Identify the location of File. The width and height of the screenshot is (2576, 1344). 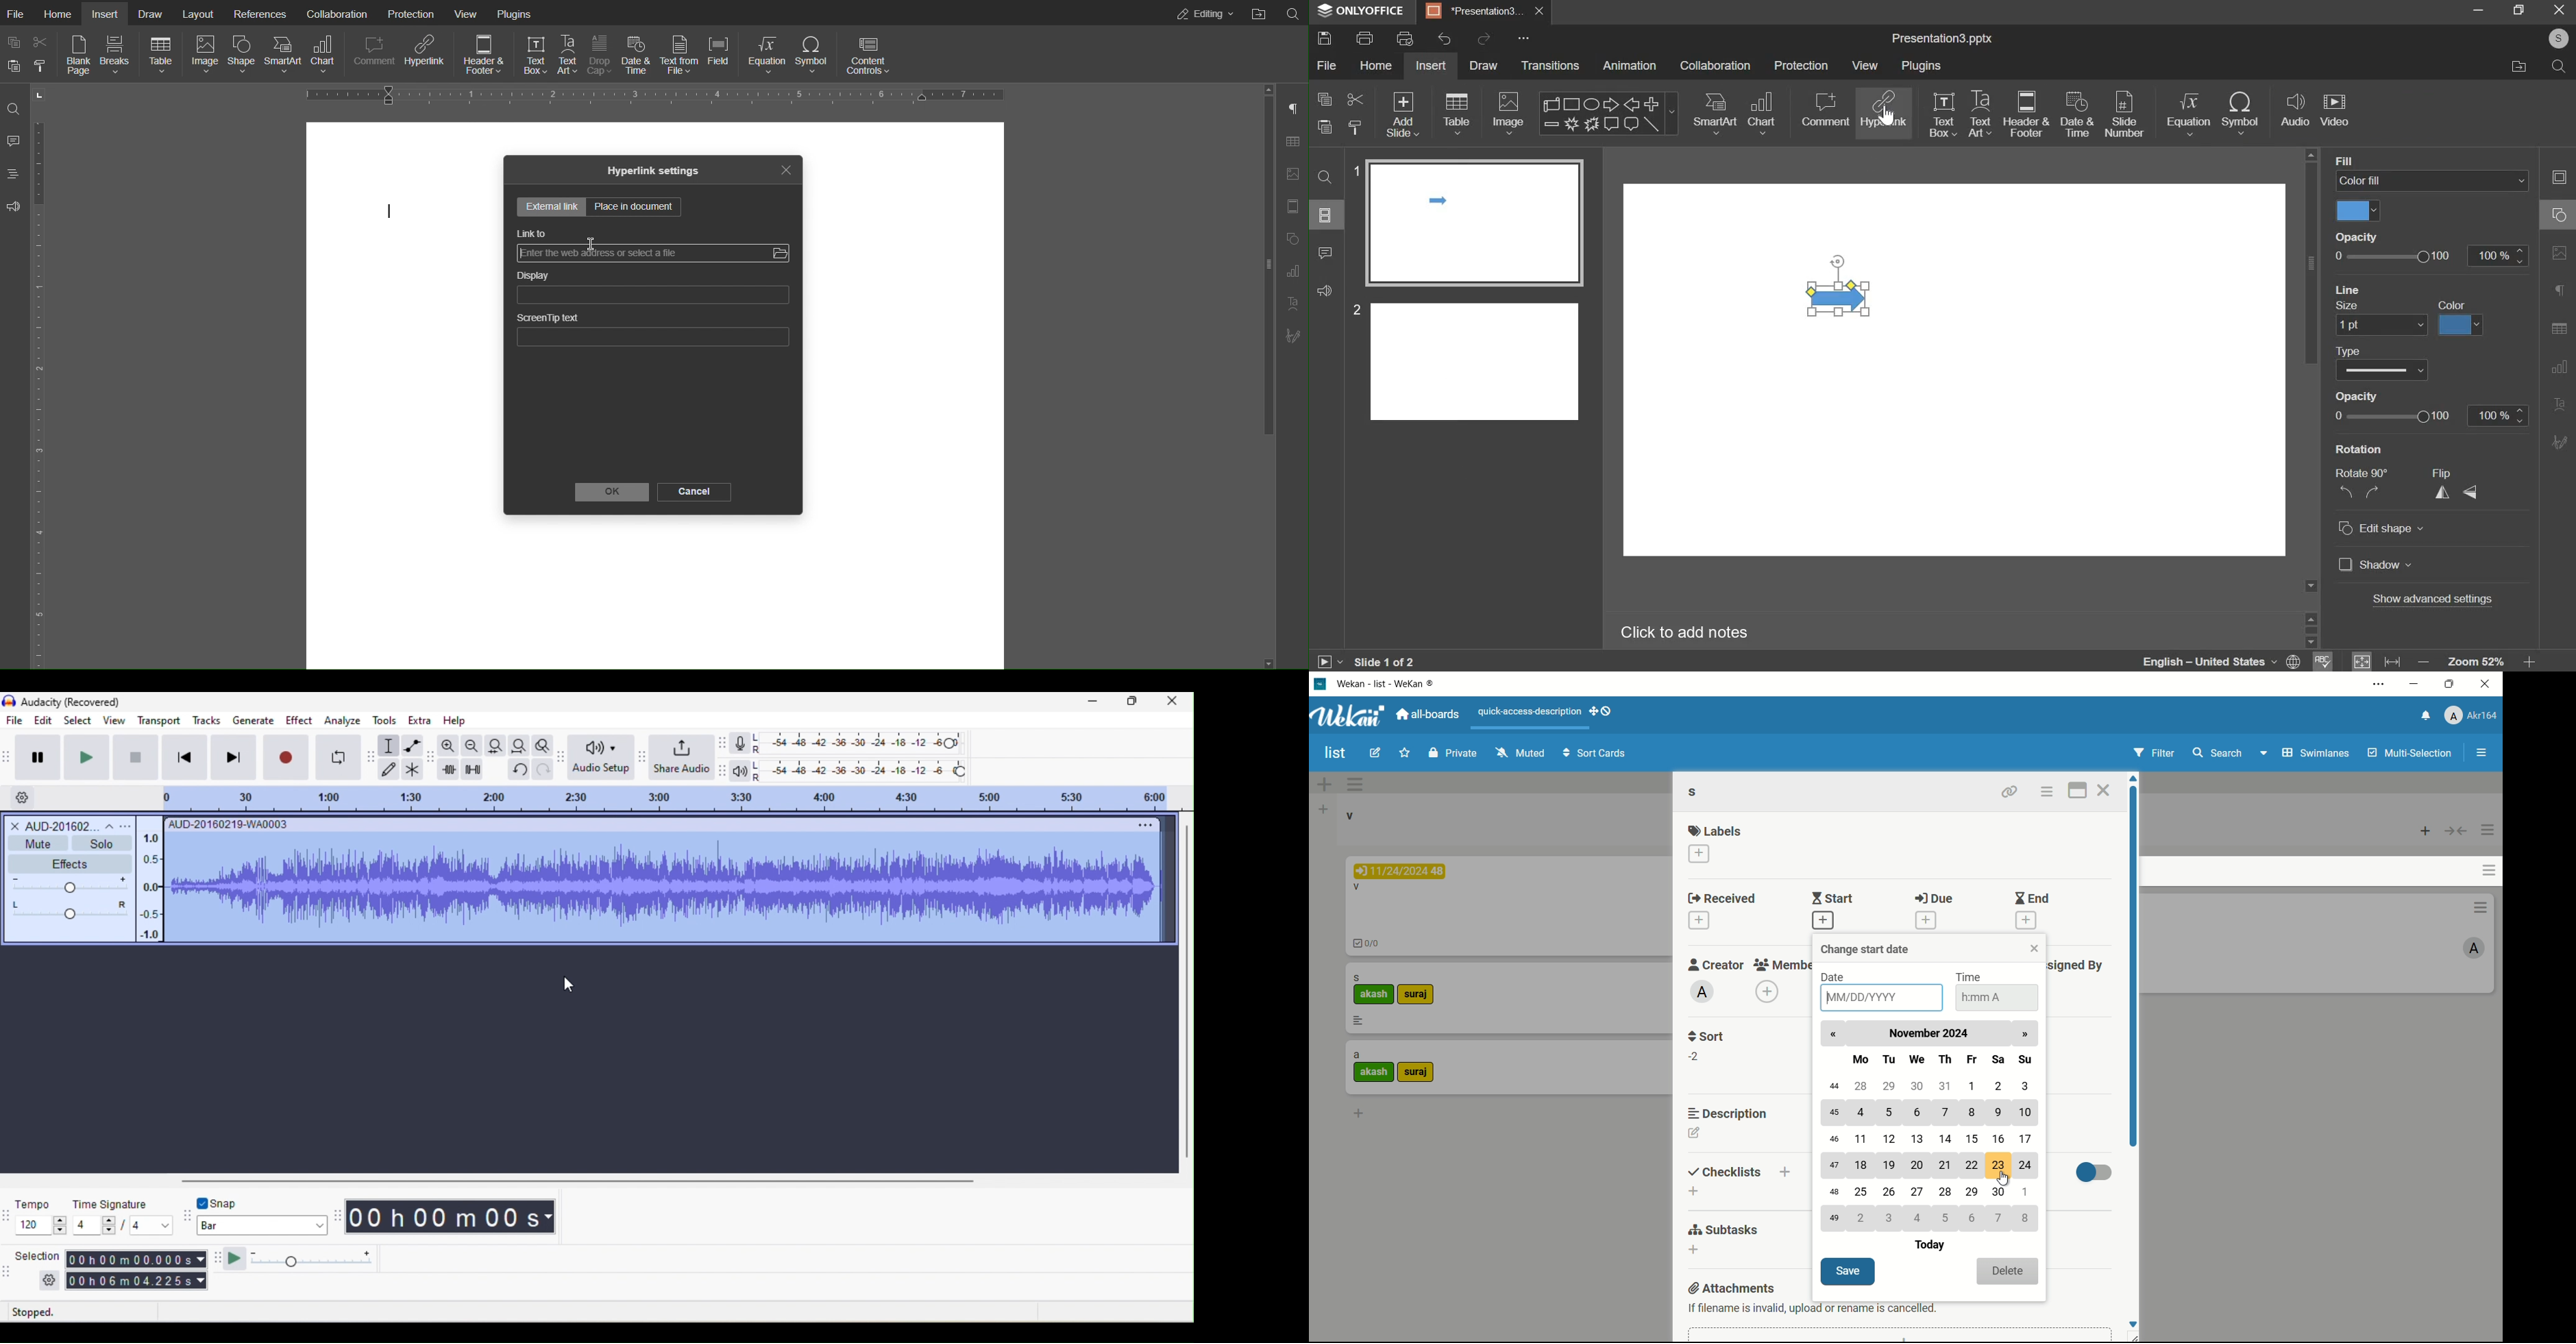
(19, 14).